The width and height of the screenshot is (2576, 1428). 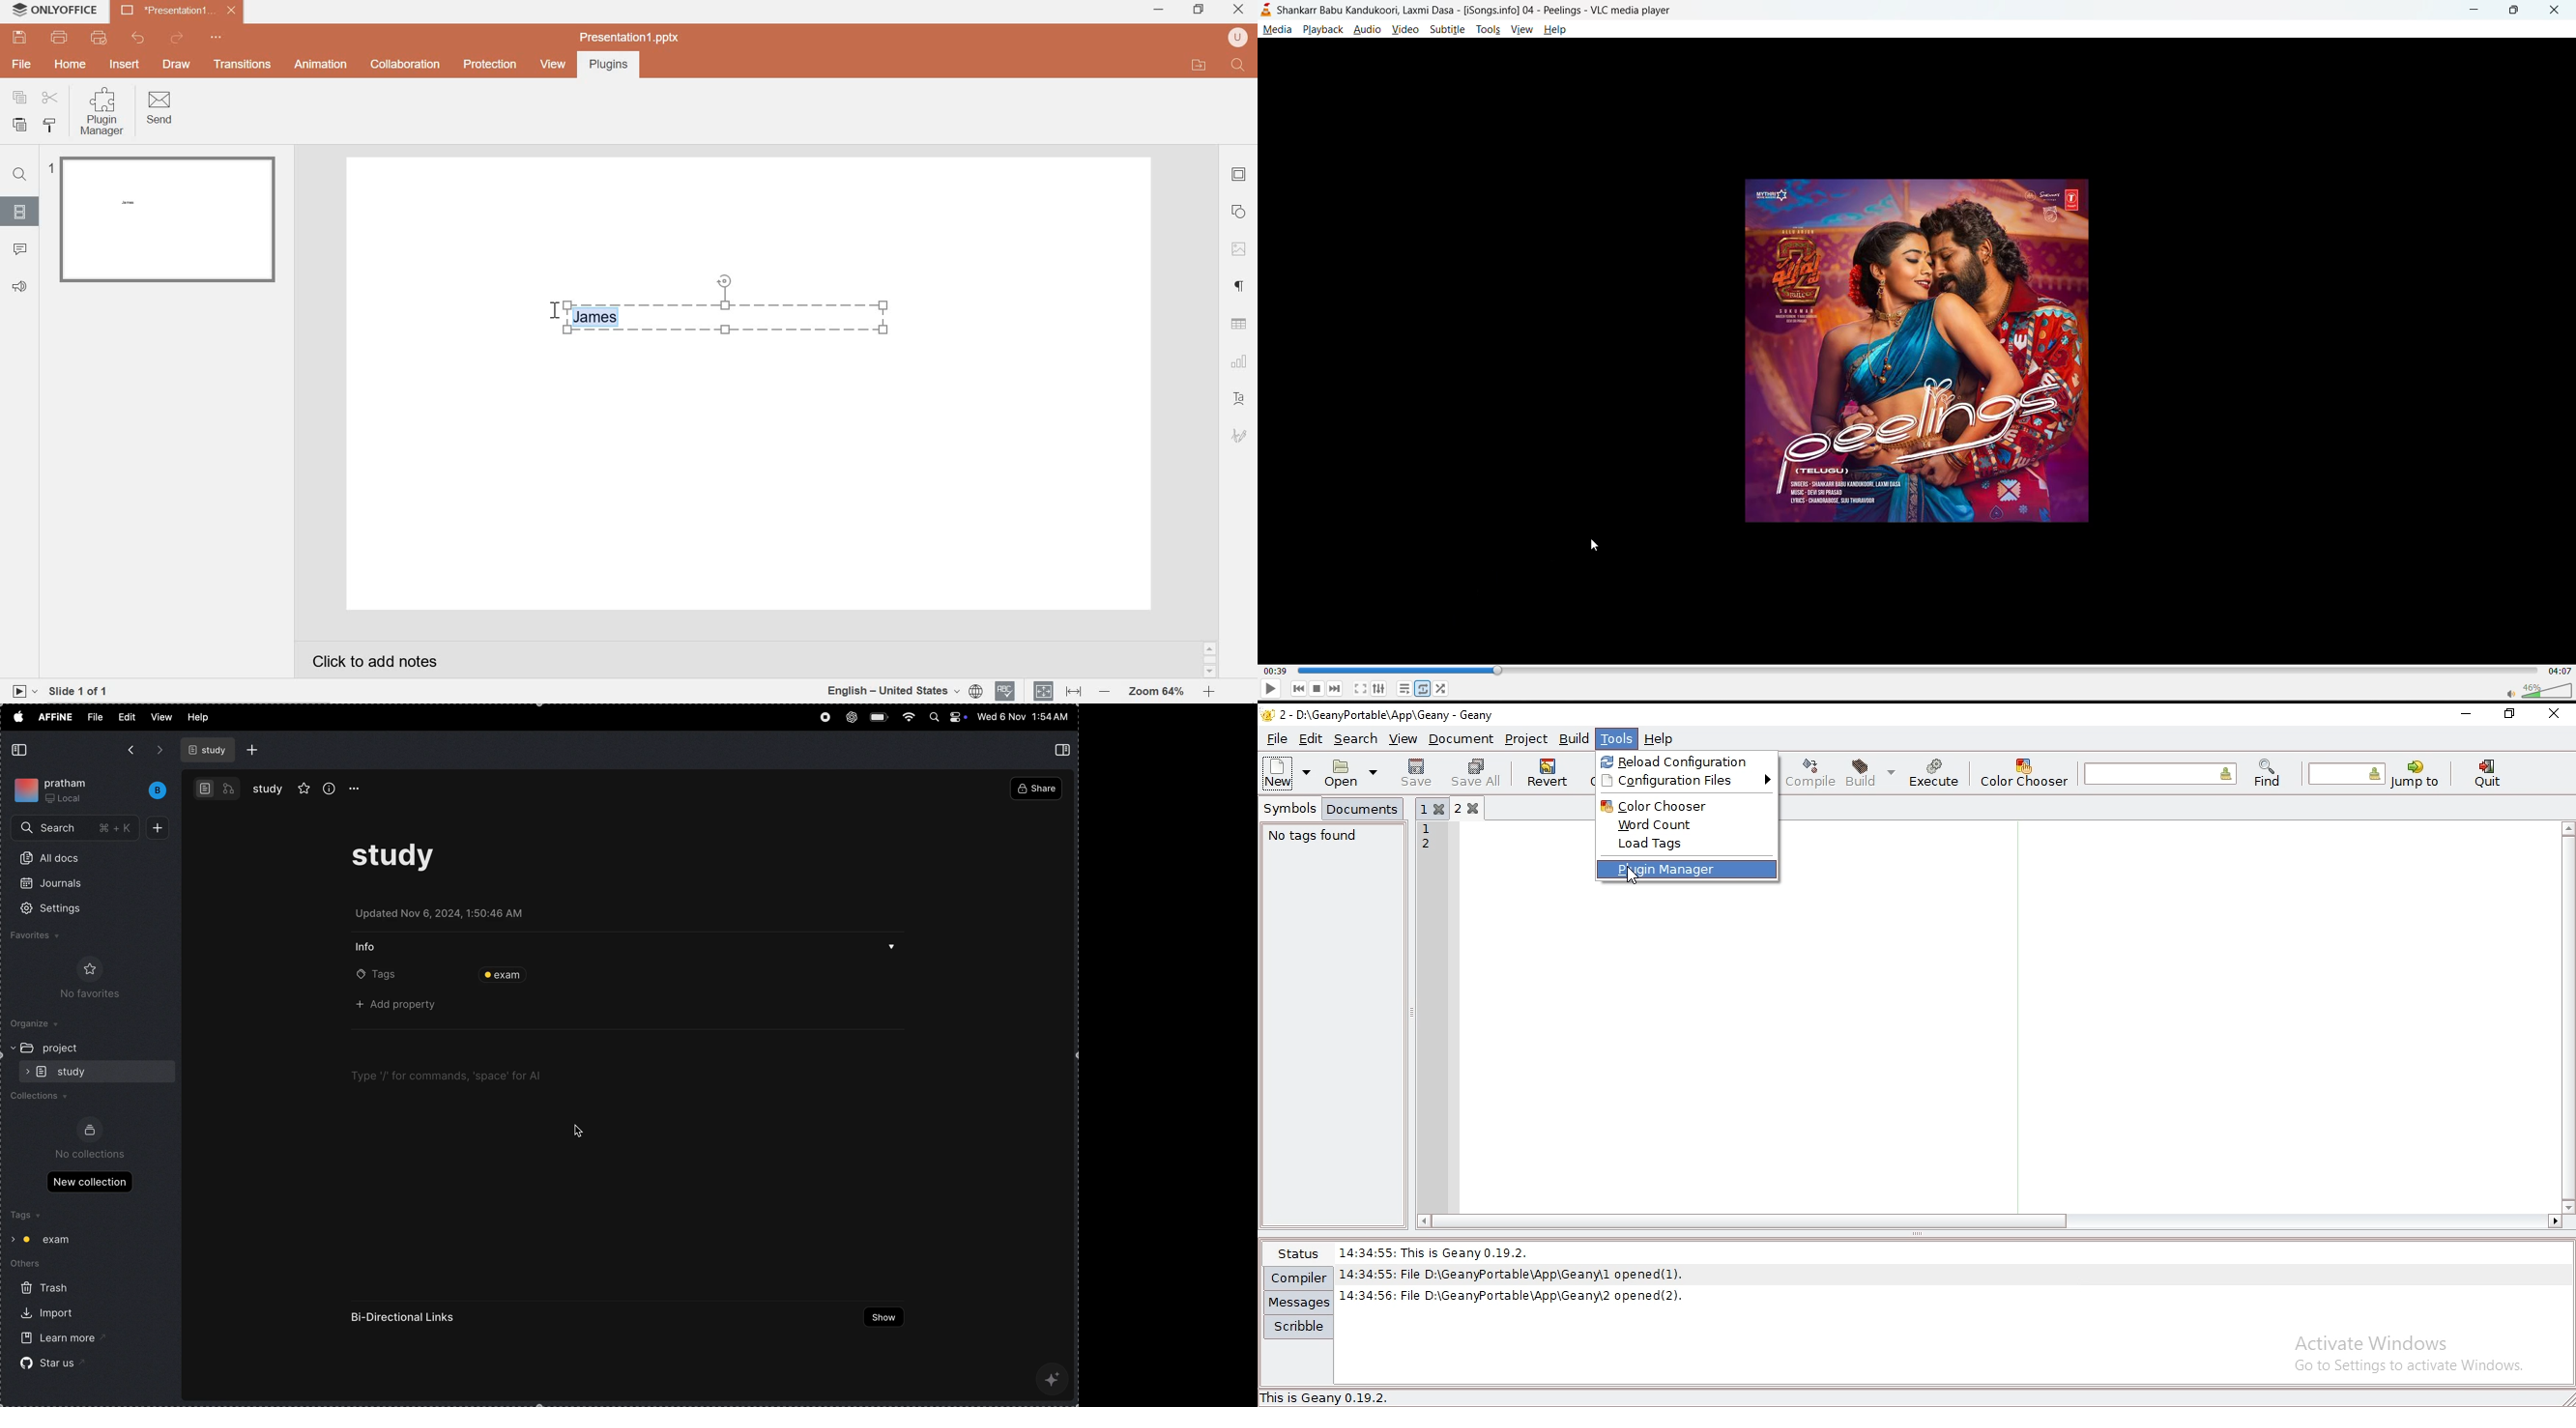 What do you see at coordinates (1402, 688) in the screenshot?
I see `playlist` at bounding box center [1402, 688].